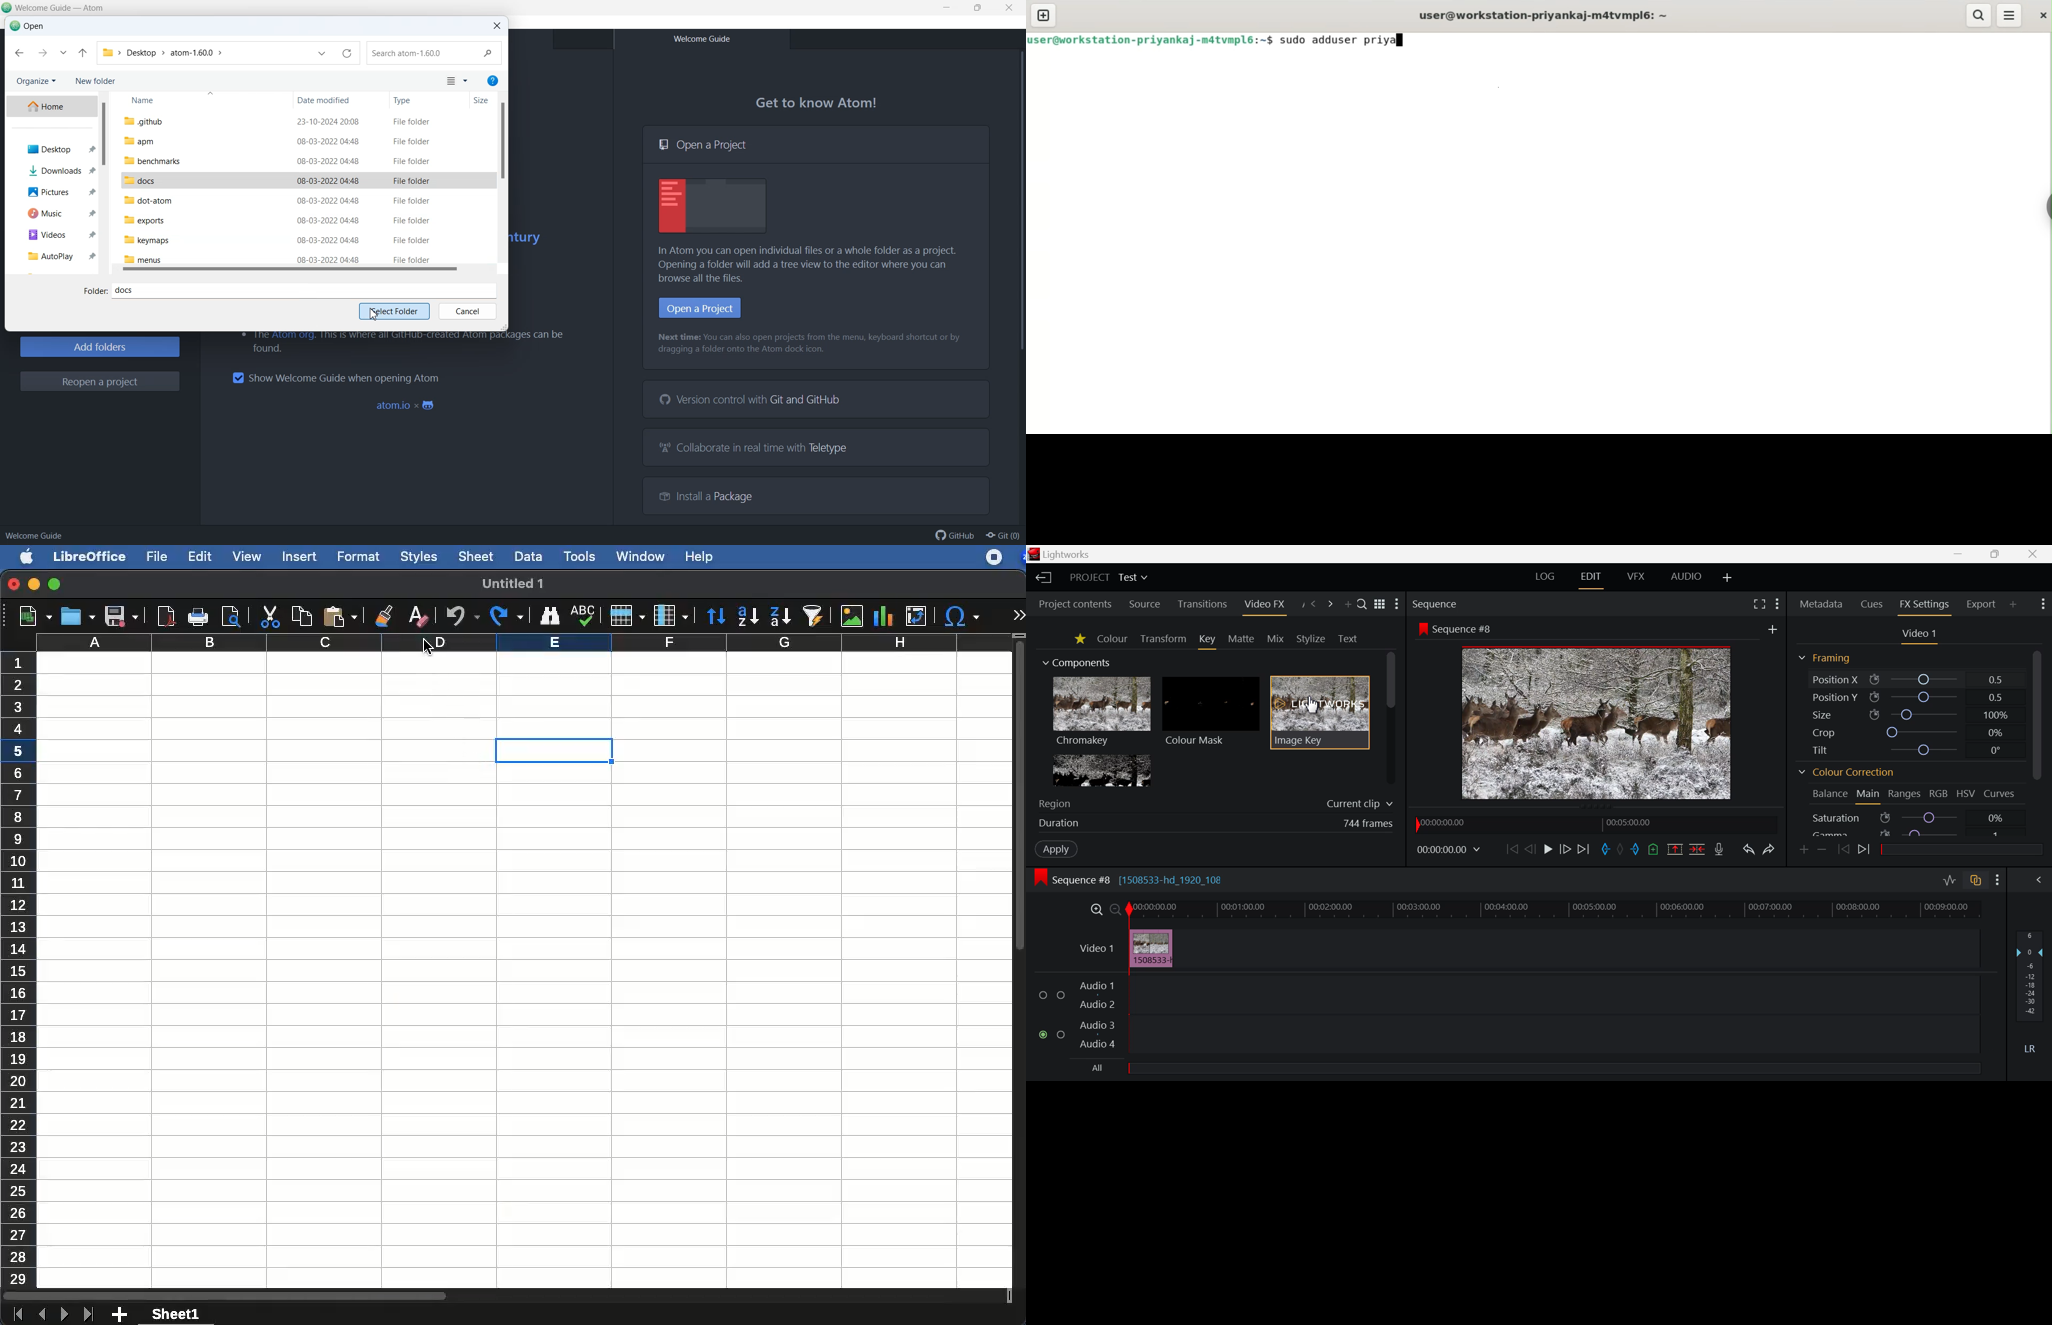 This screenshot has height=1344, width=2072. I want to click on recording - extension, so click(994, 557).